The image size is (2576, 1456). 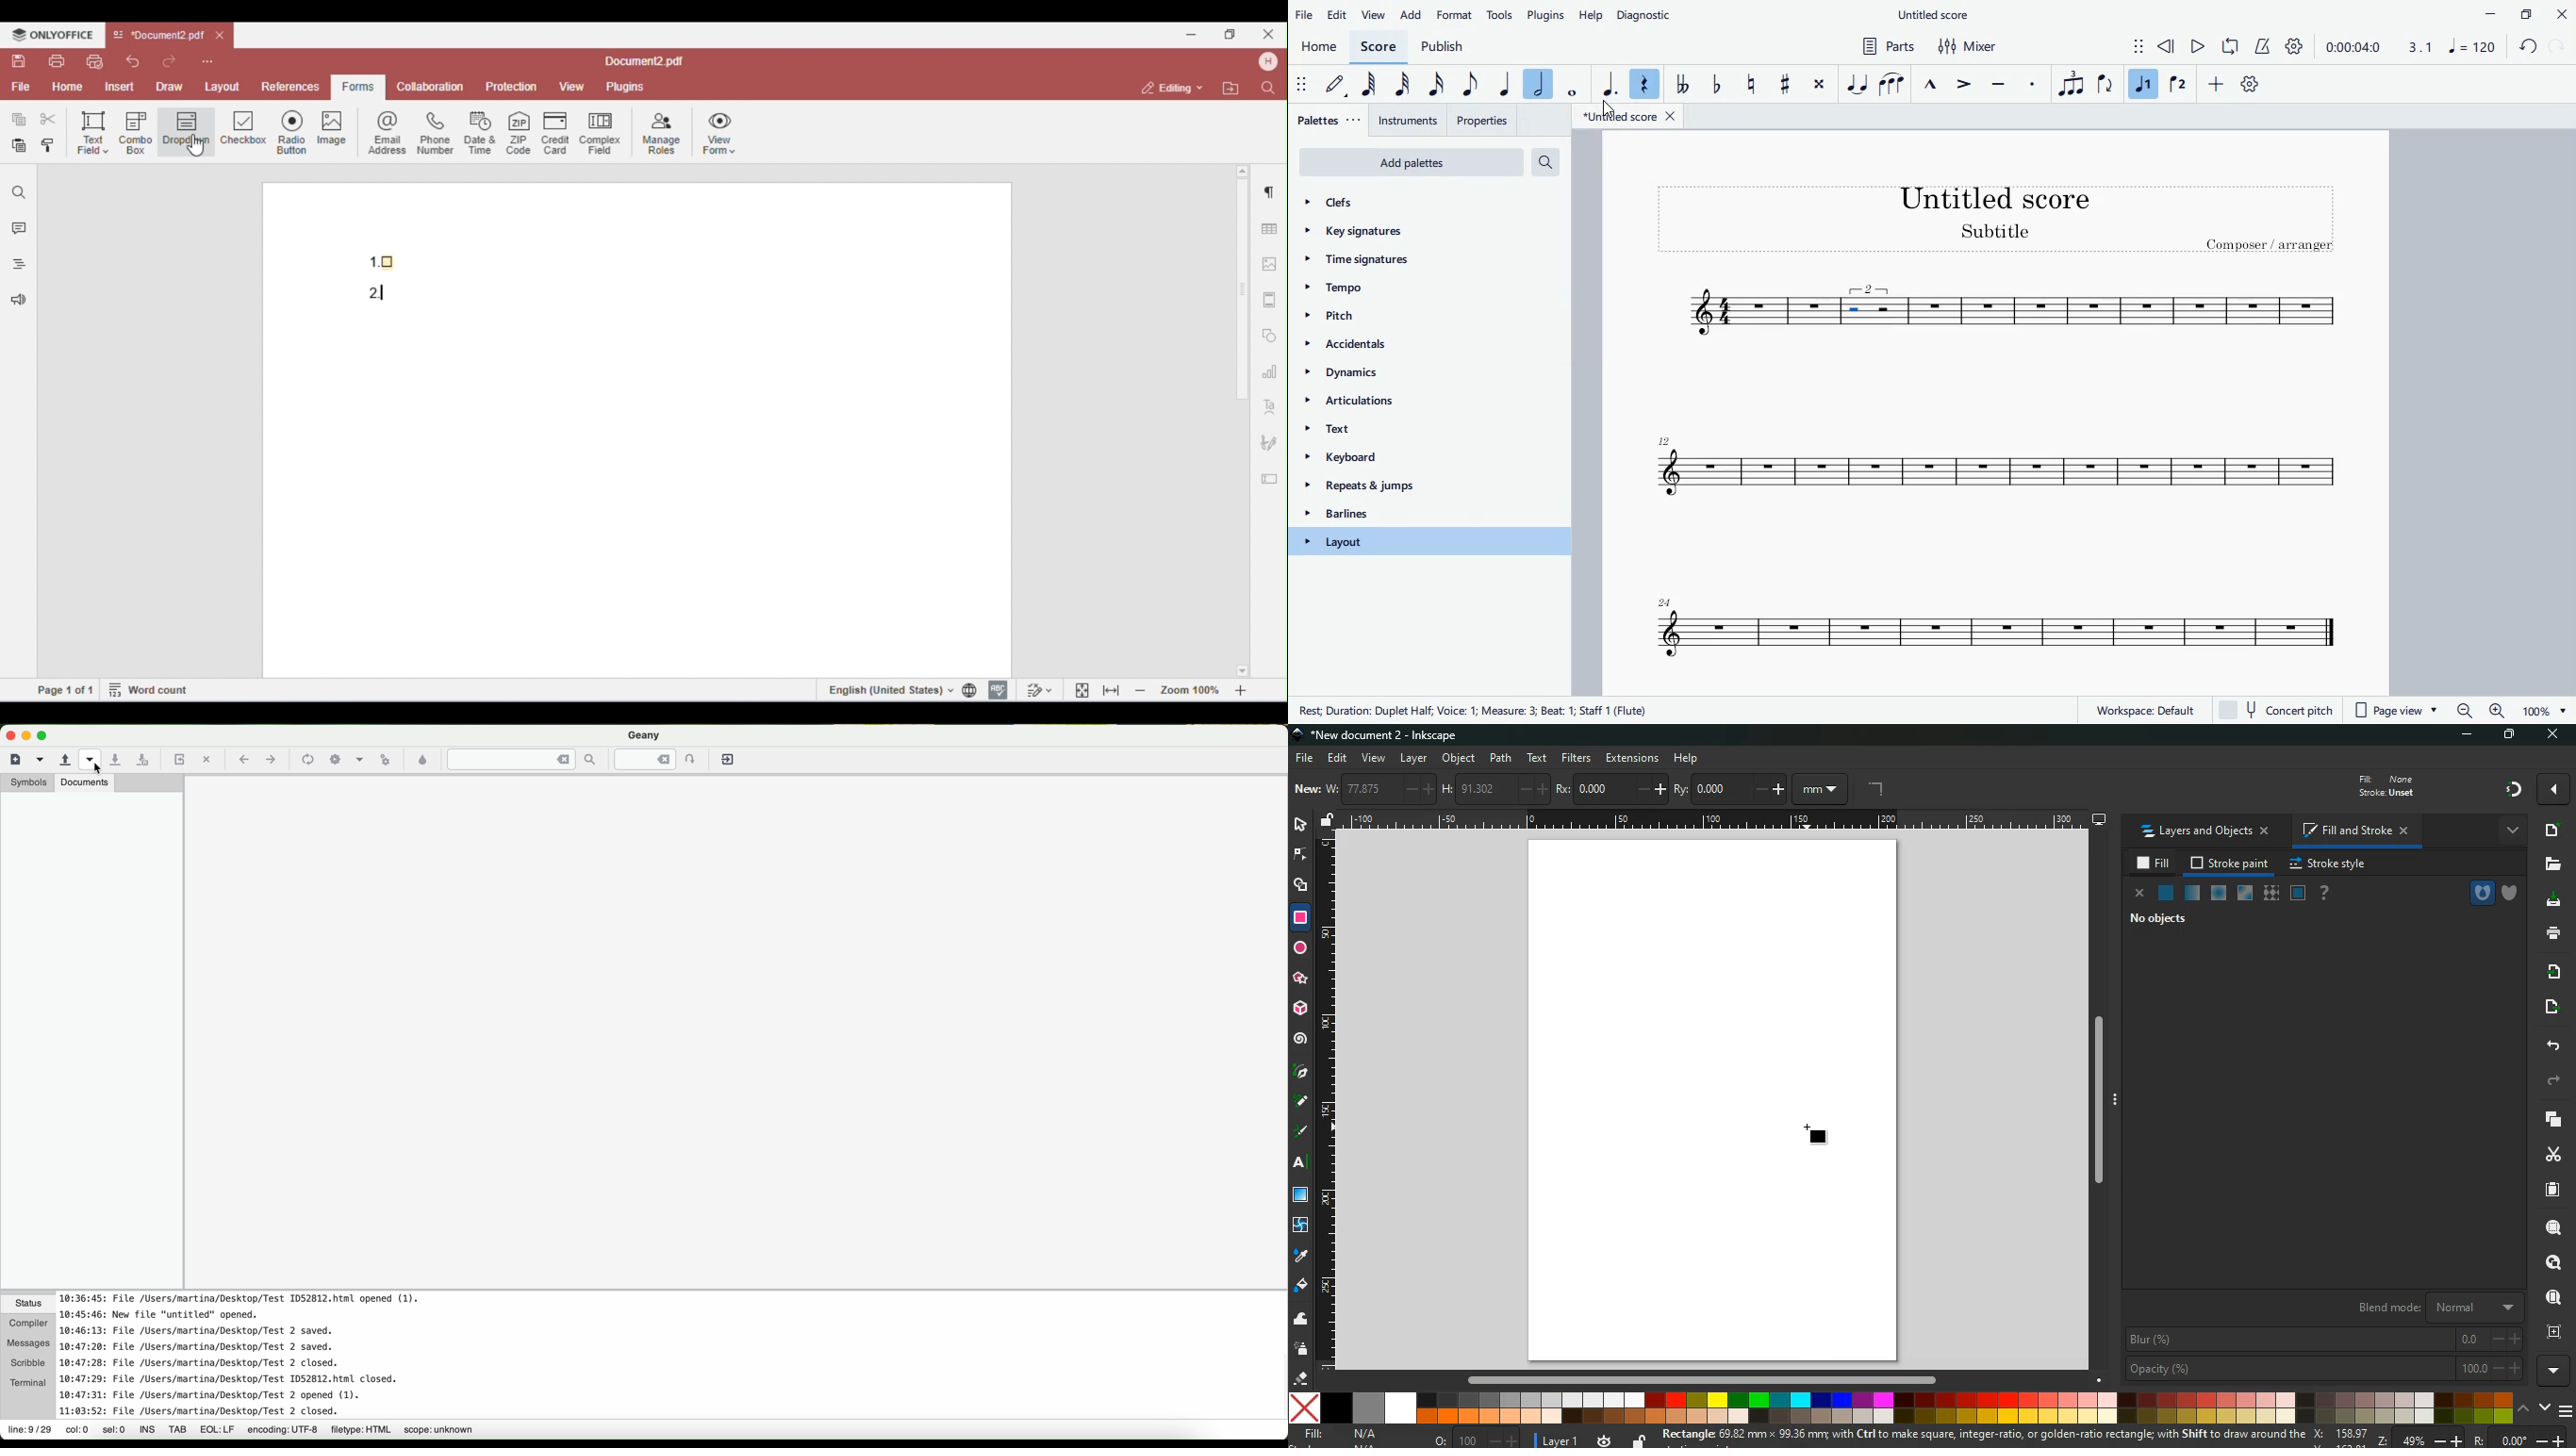 I want to click on tempo, so click(x=1398, y=289).